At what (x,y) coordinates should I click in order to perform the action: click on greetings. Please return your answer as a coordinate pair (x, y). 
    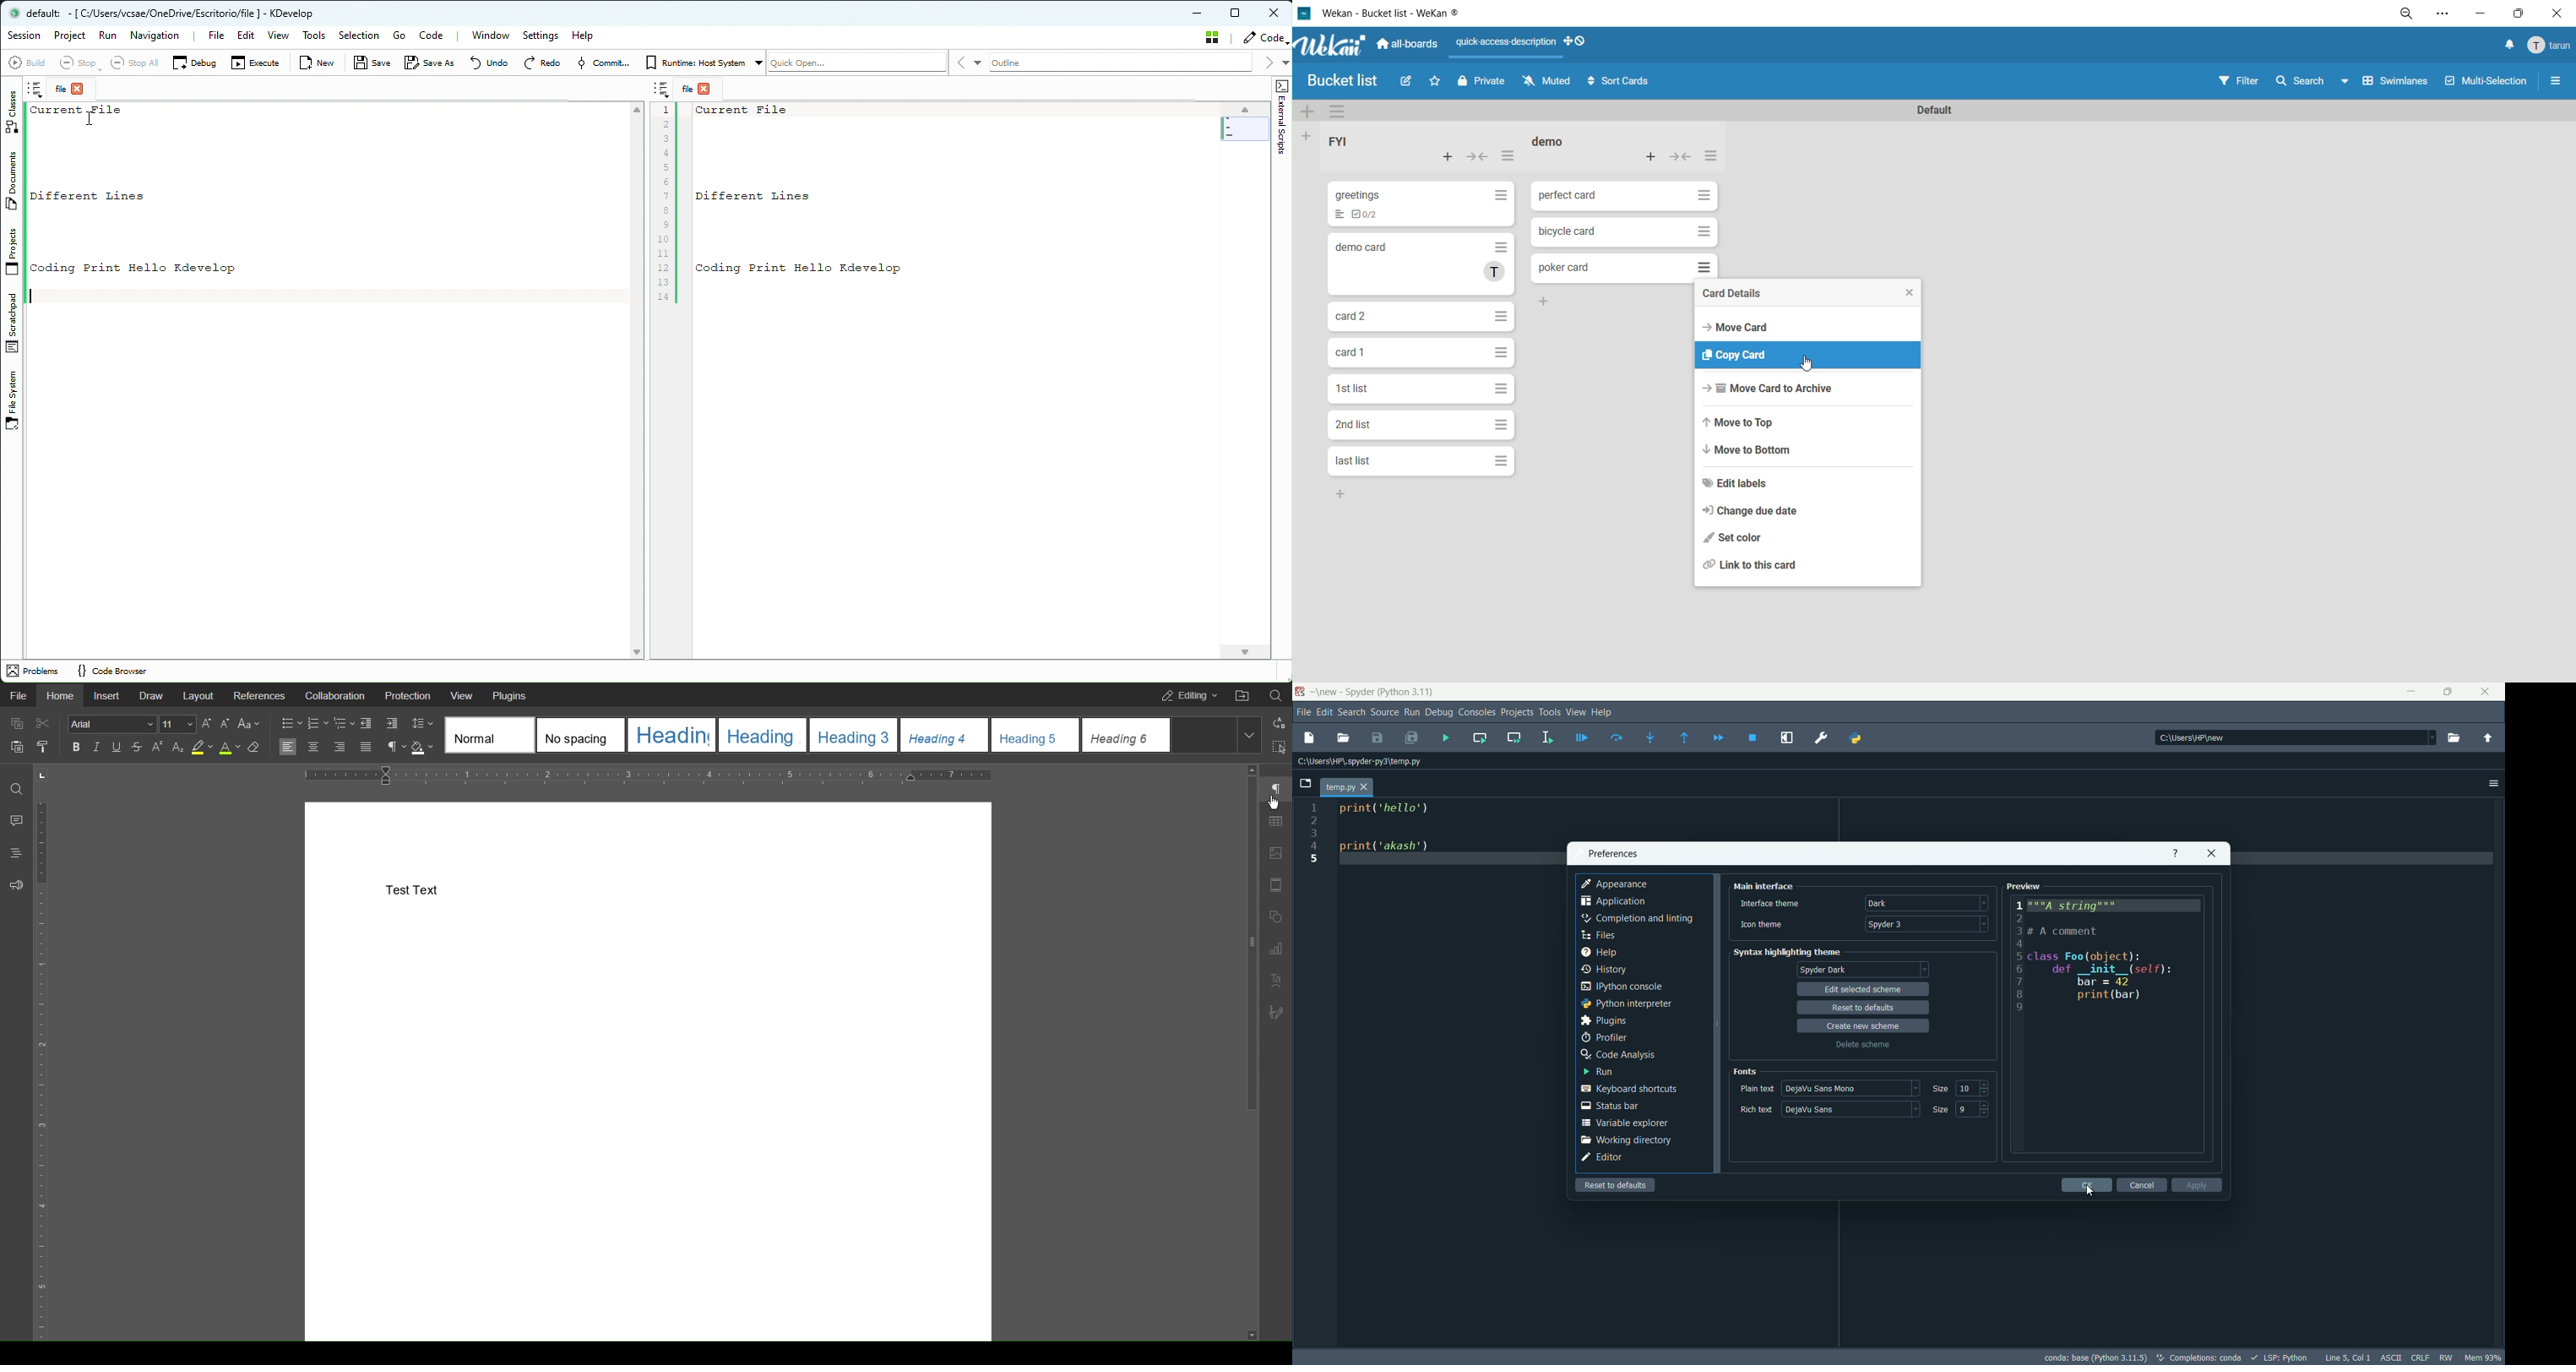
    Looking at the image, I should click on (1362, 195).